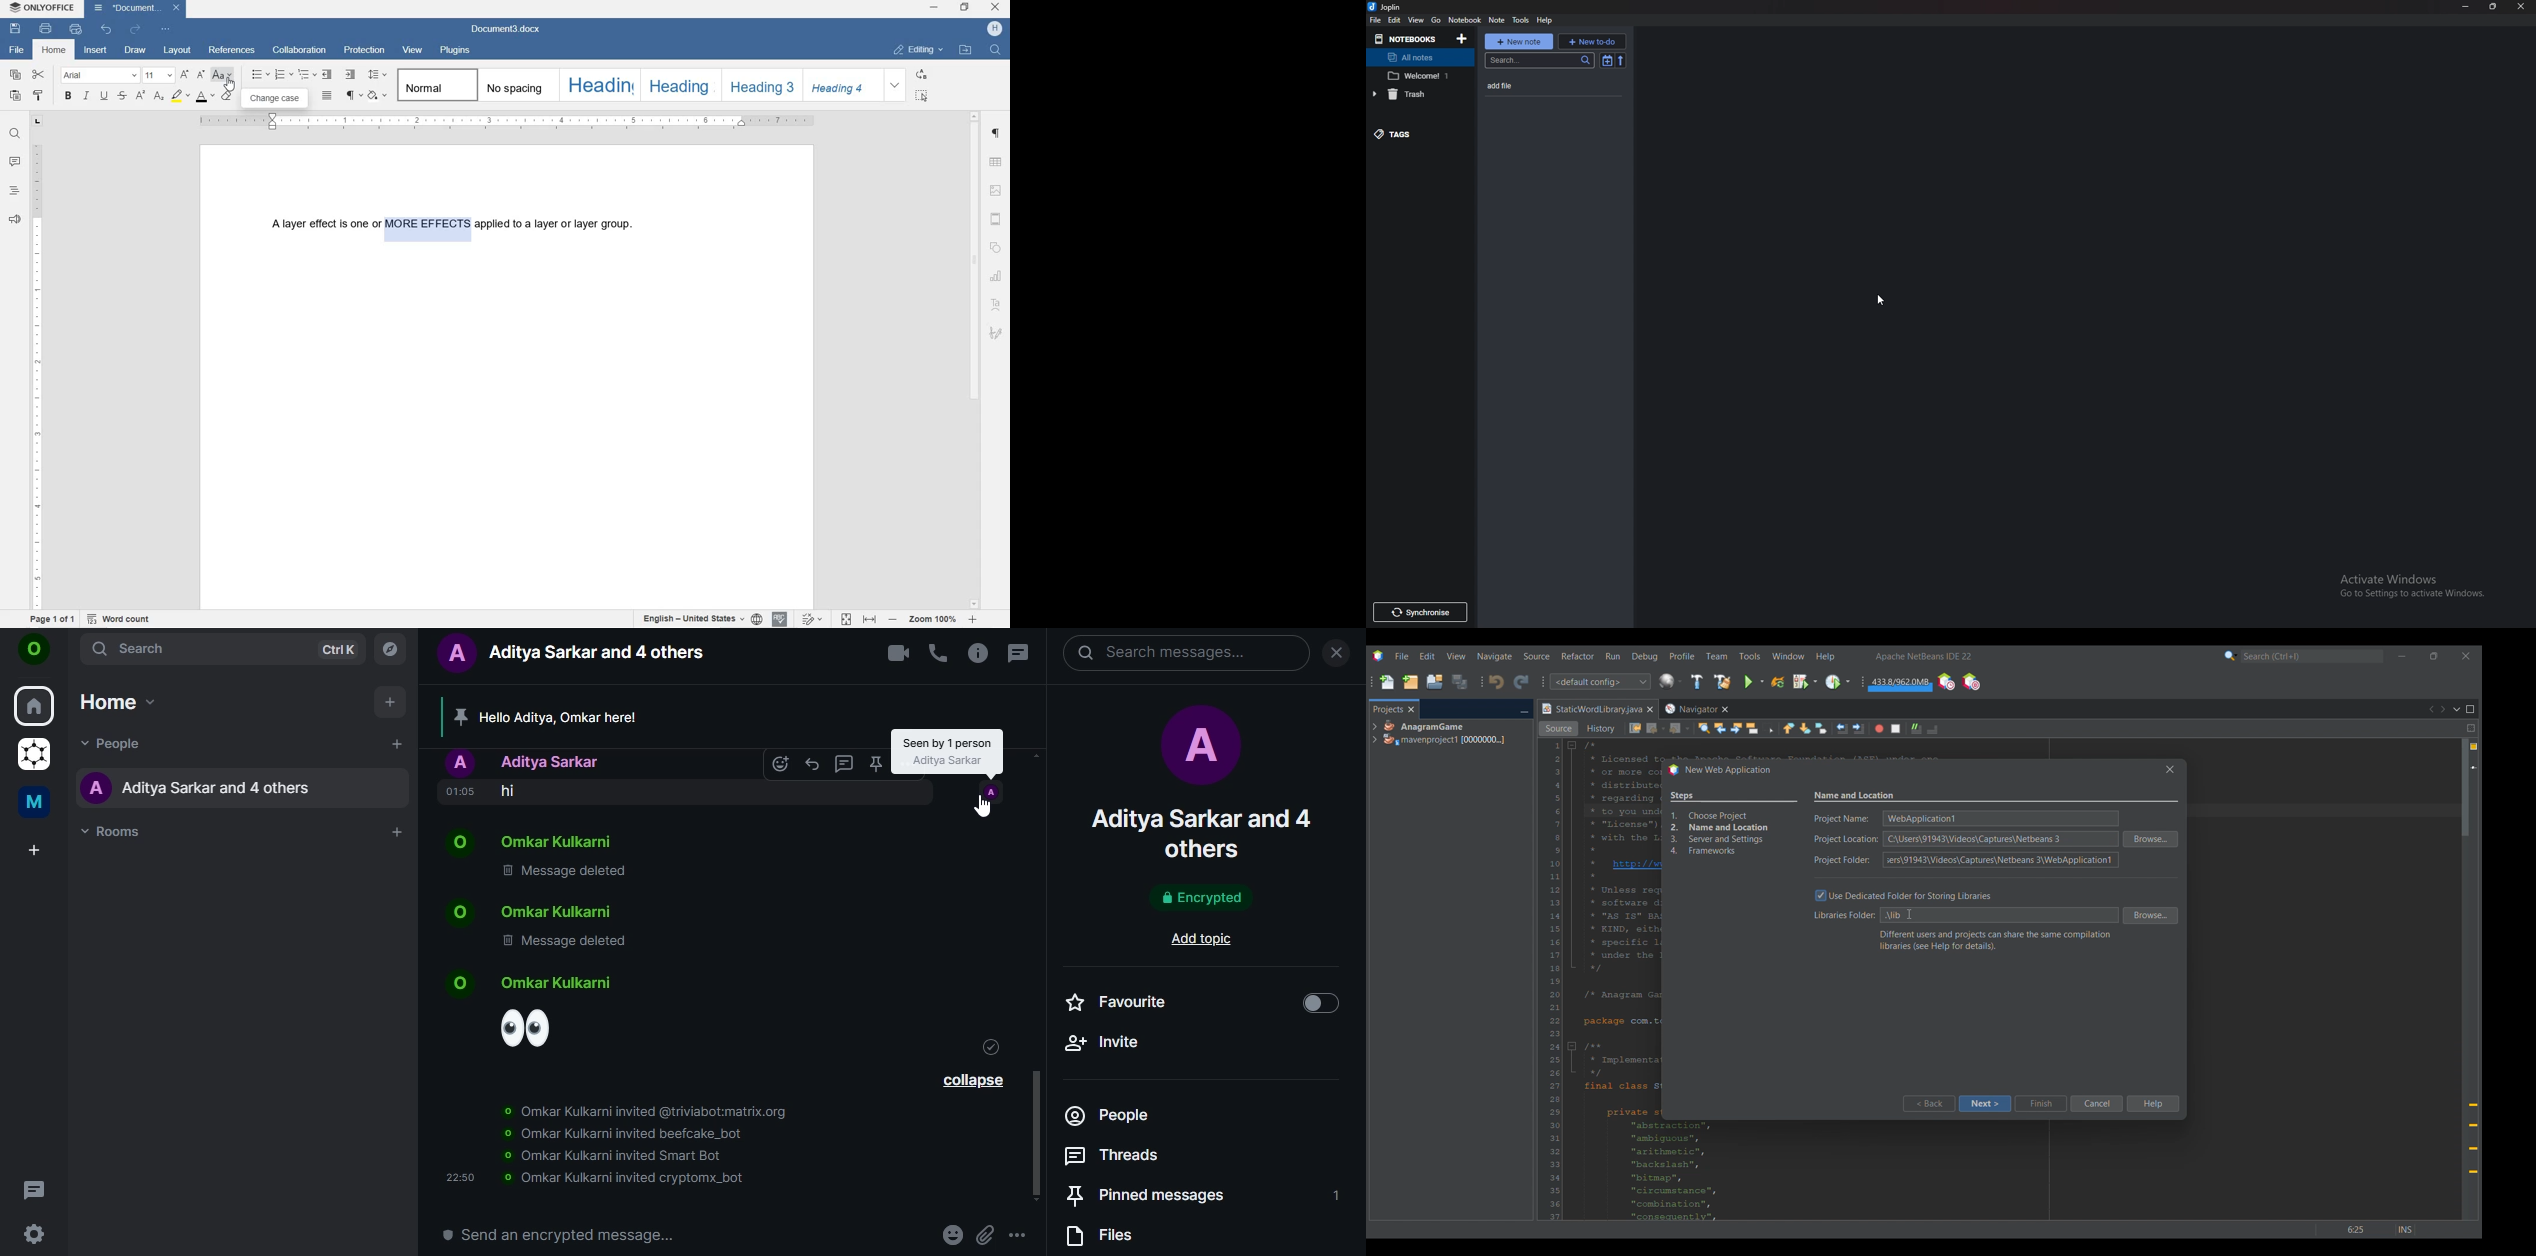  Describe the element at coordinates (1900, 684) in the screenshot. I see `Garbage collection changed` at that location.